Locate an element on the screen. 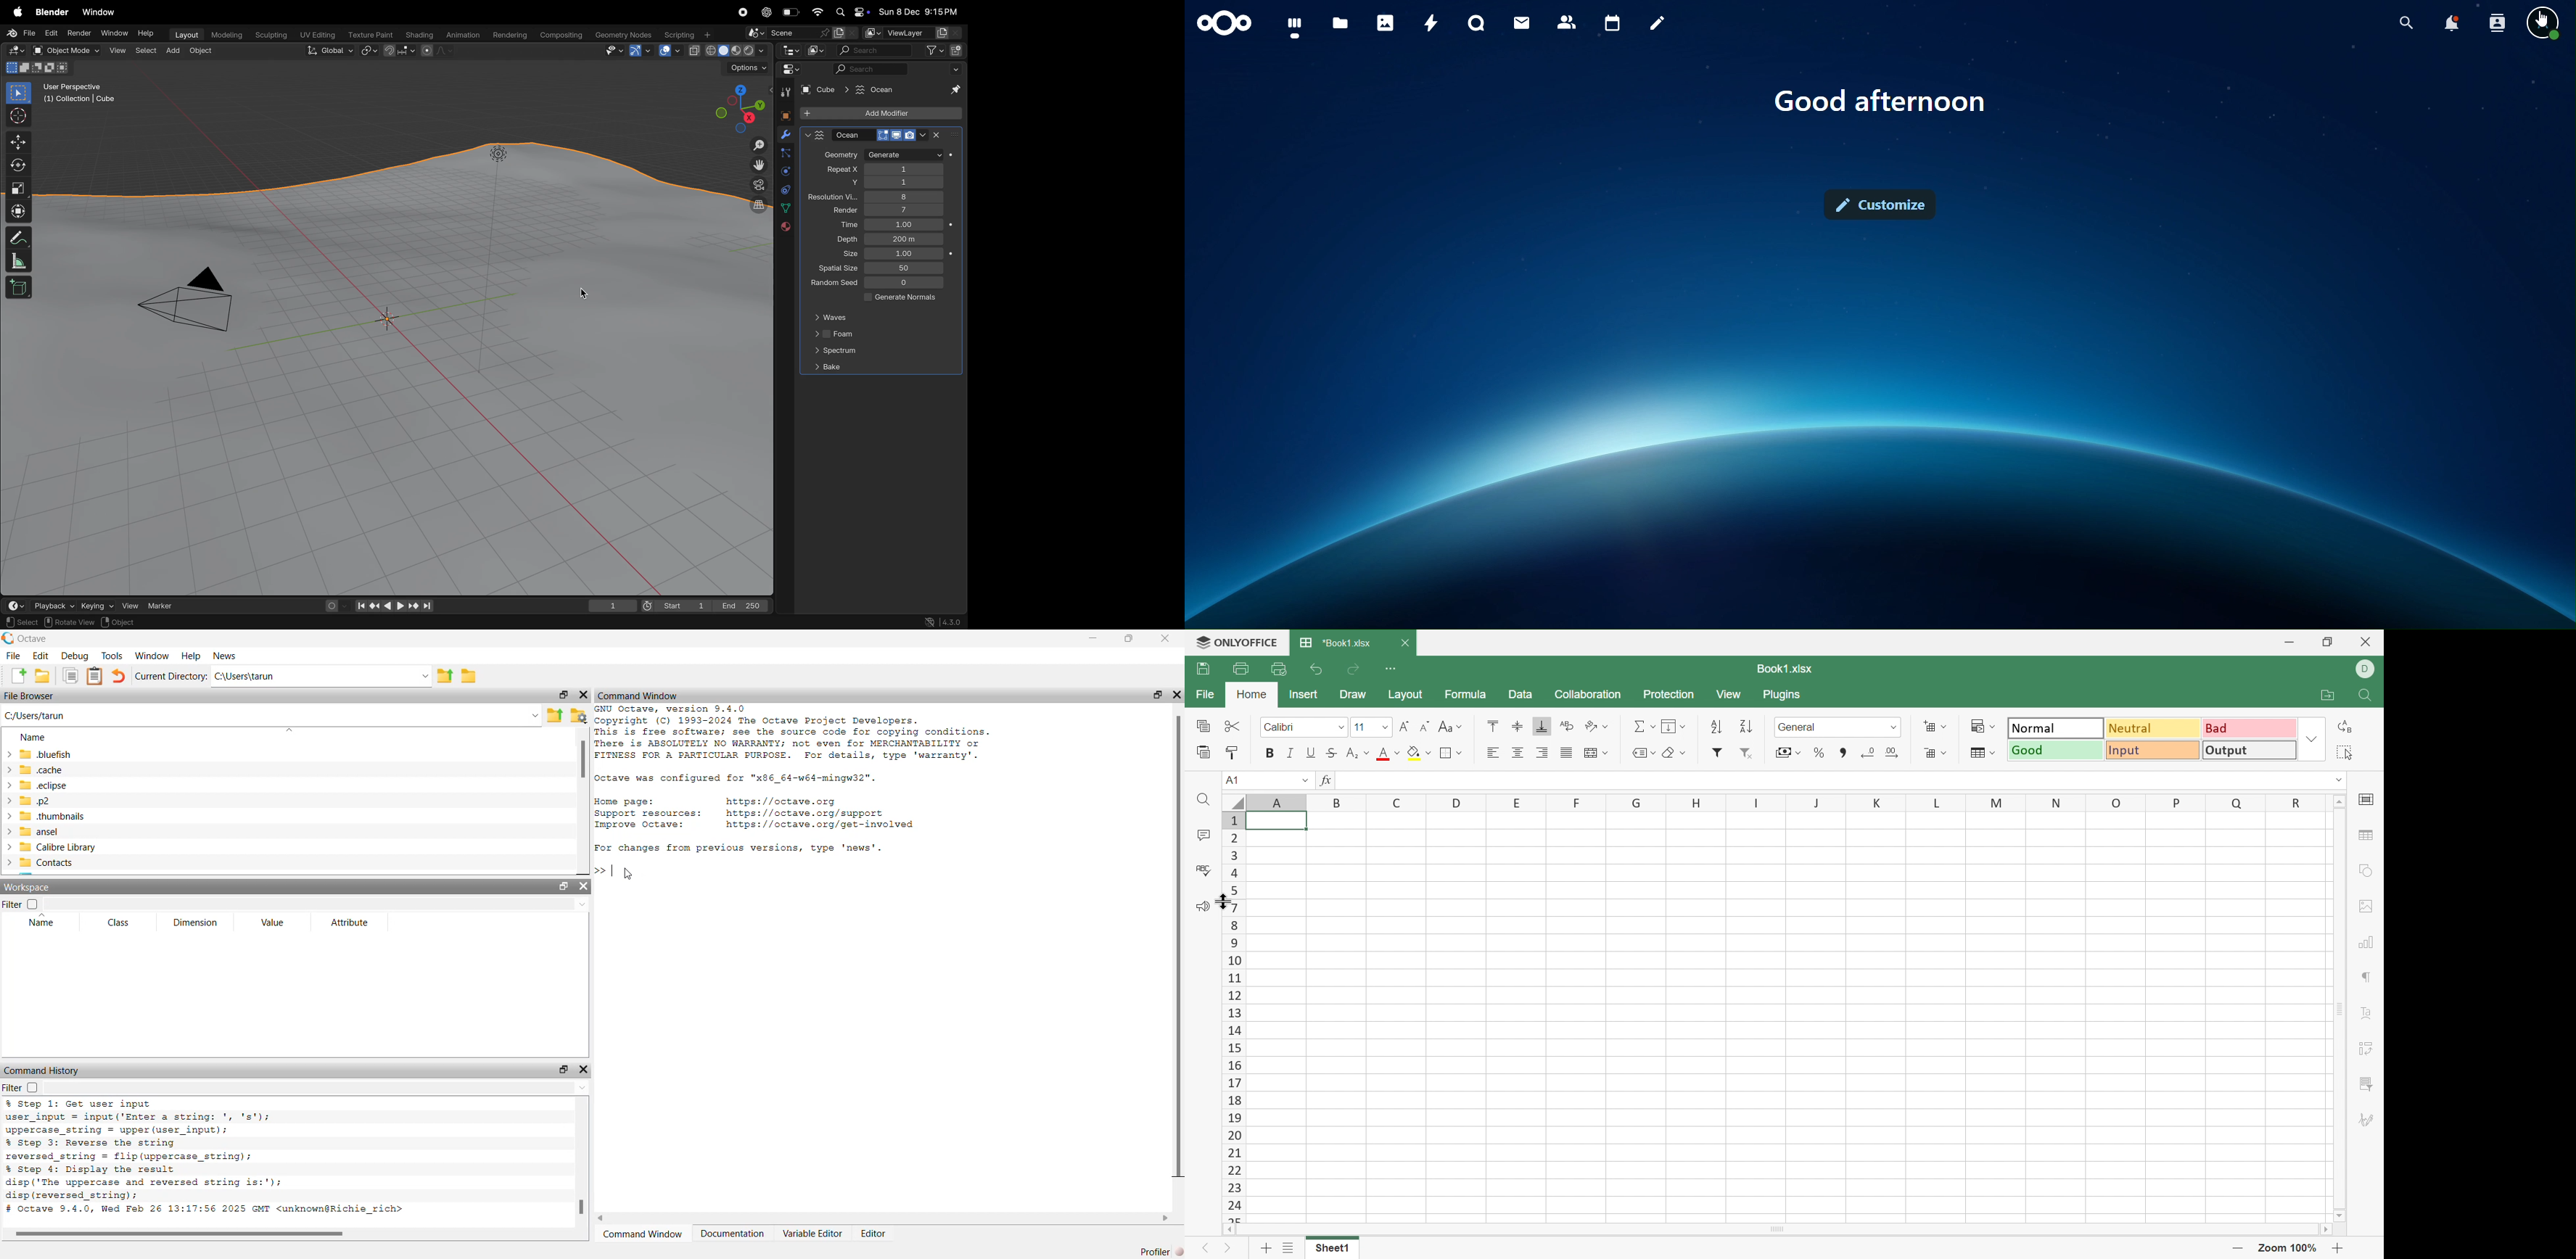 The width and height of the screenshot is (2576, 1260). Borders is located at coordinates (1450, 753).